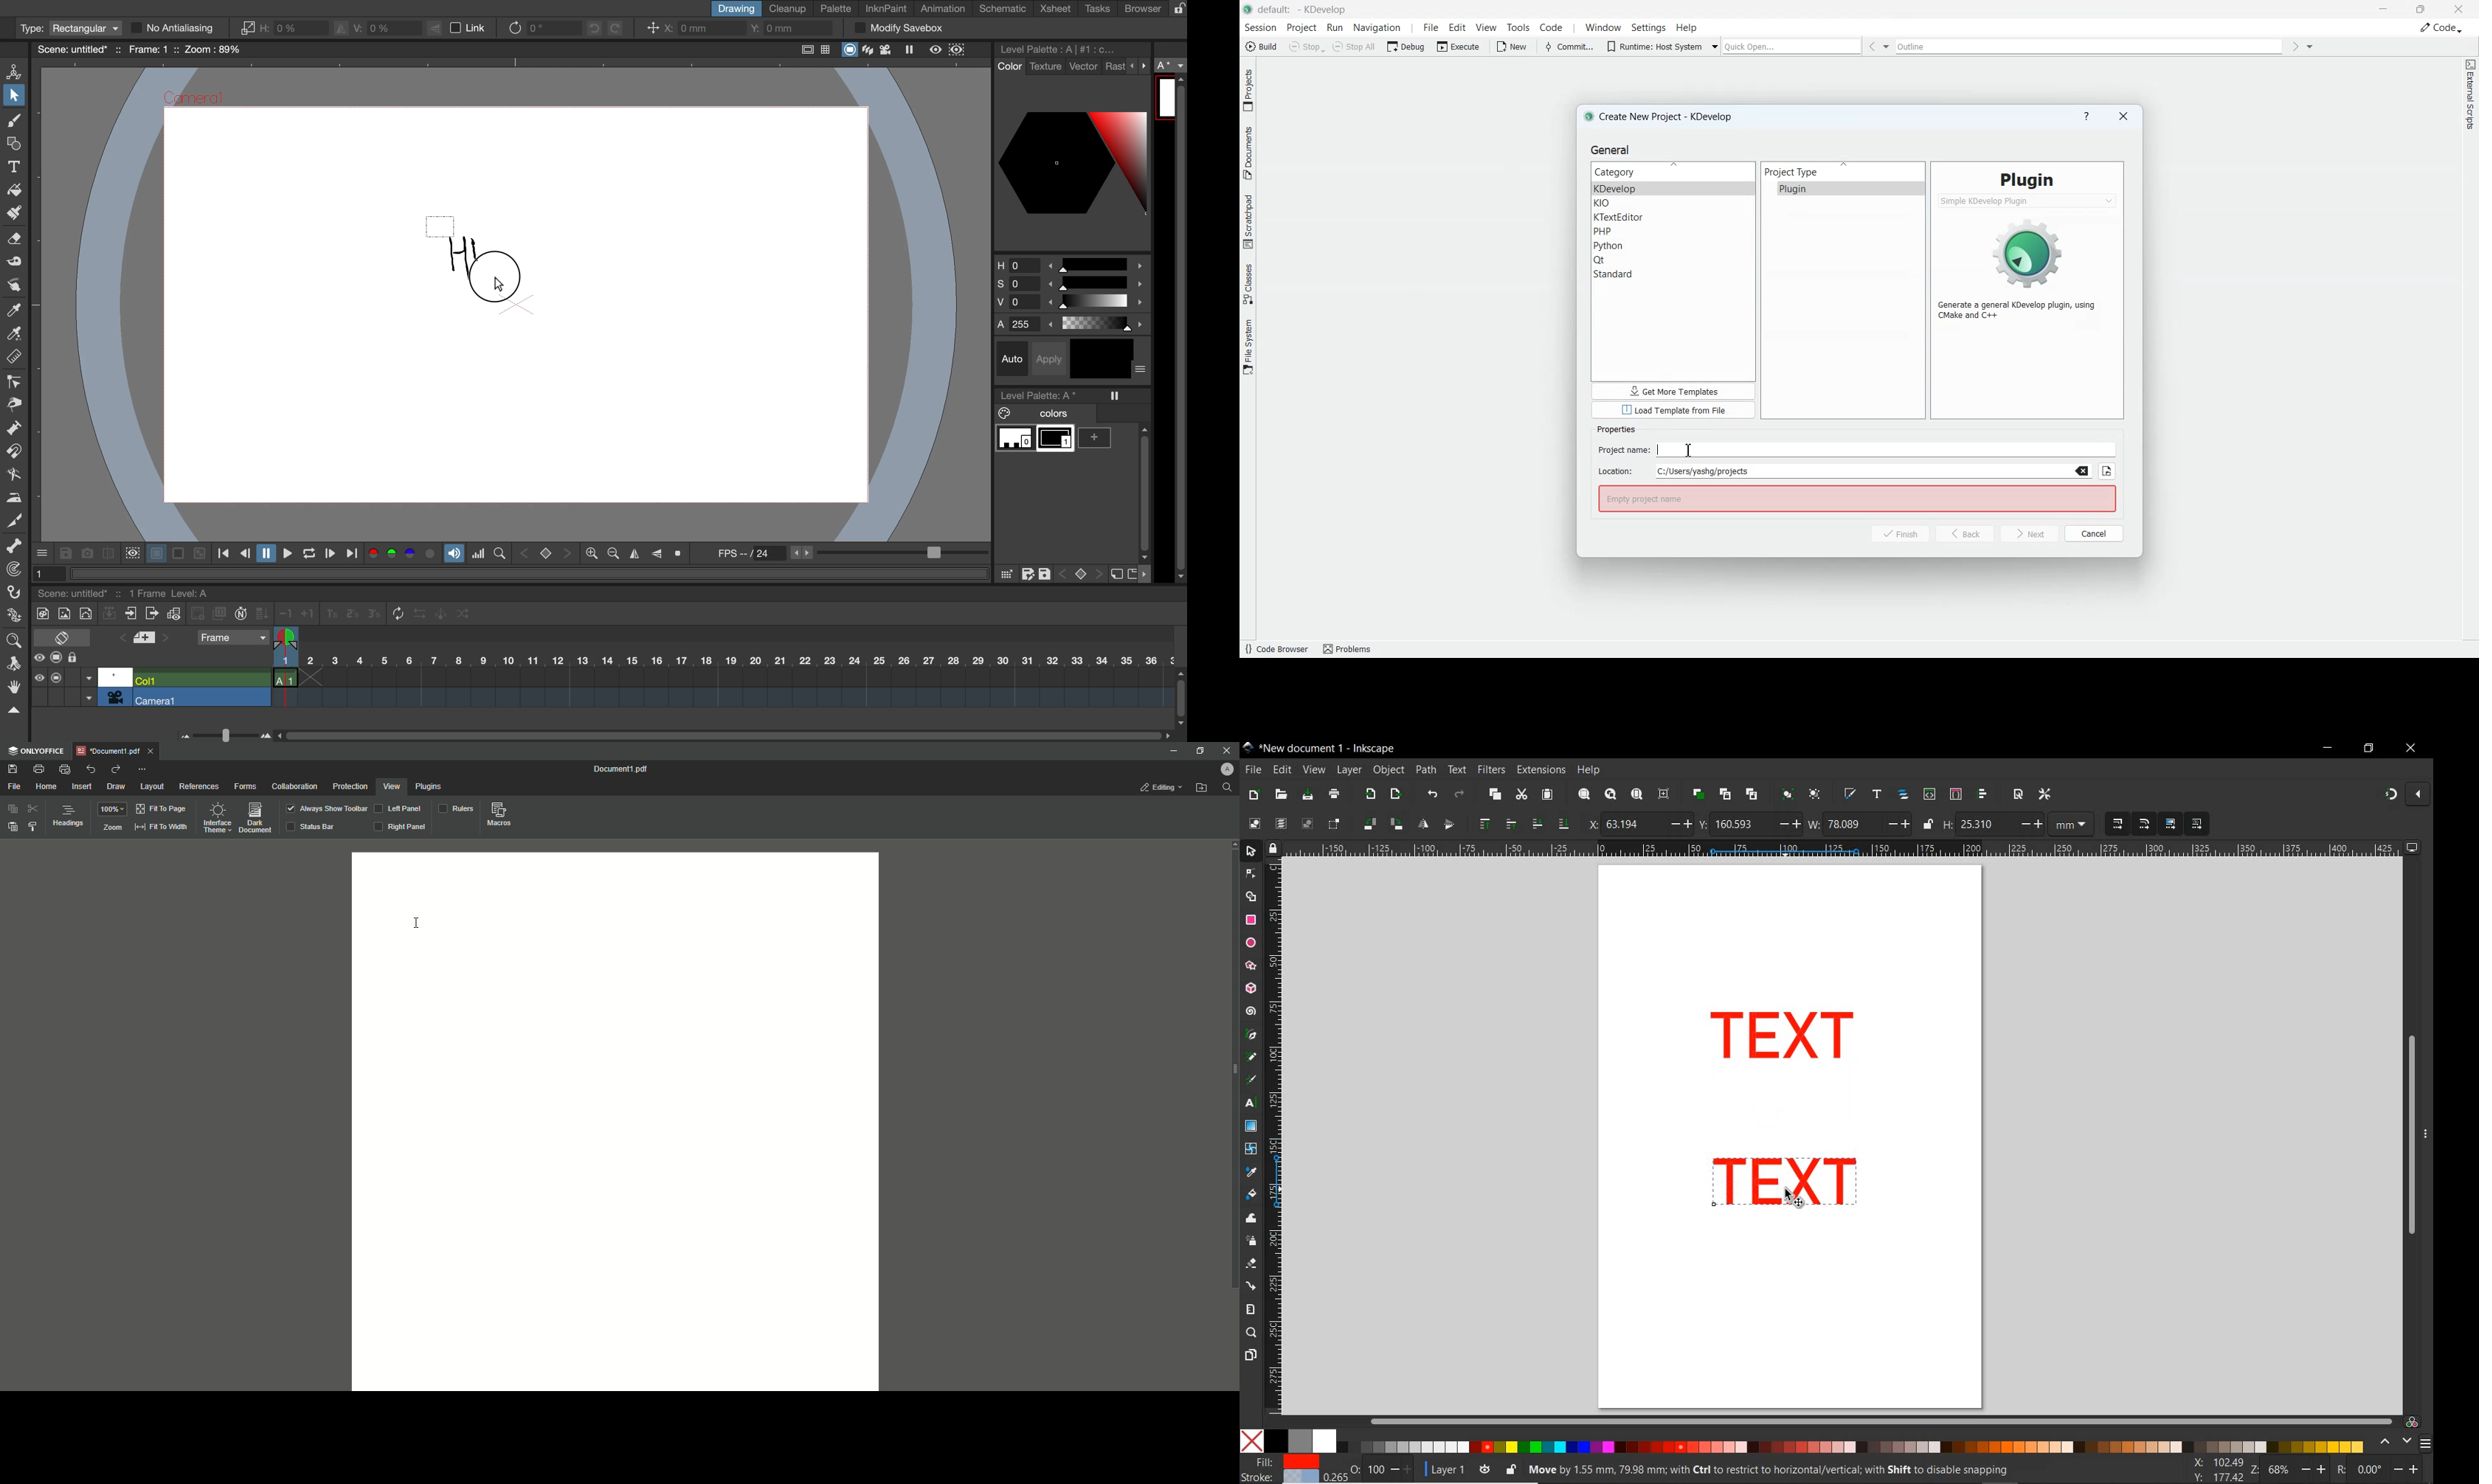 This screenshot has height=1484, width=2492. What do you see at coordinates (220, 614) in the screenshot?
I see `duplicate drawing` at bounding box center [220, 614].